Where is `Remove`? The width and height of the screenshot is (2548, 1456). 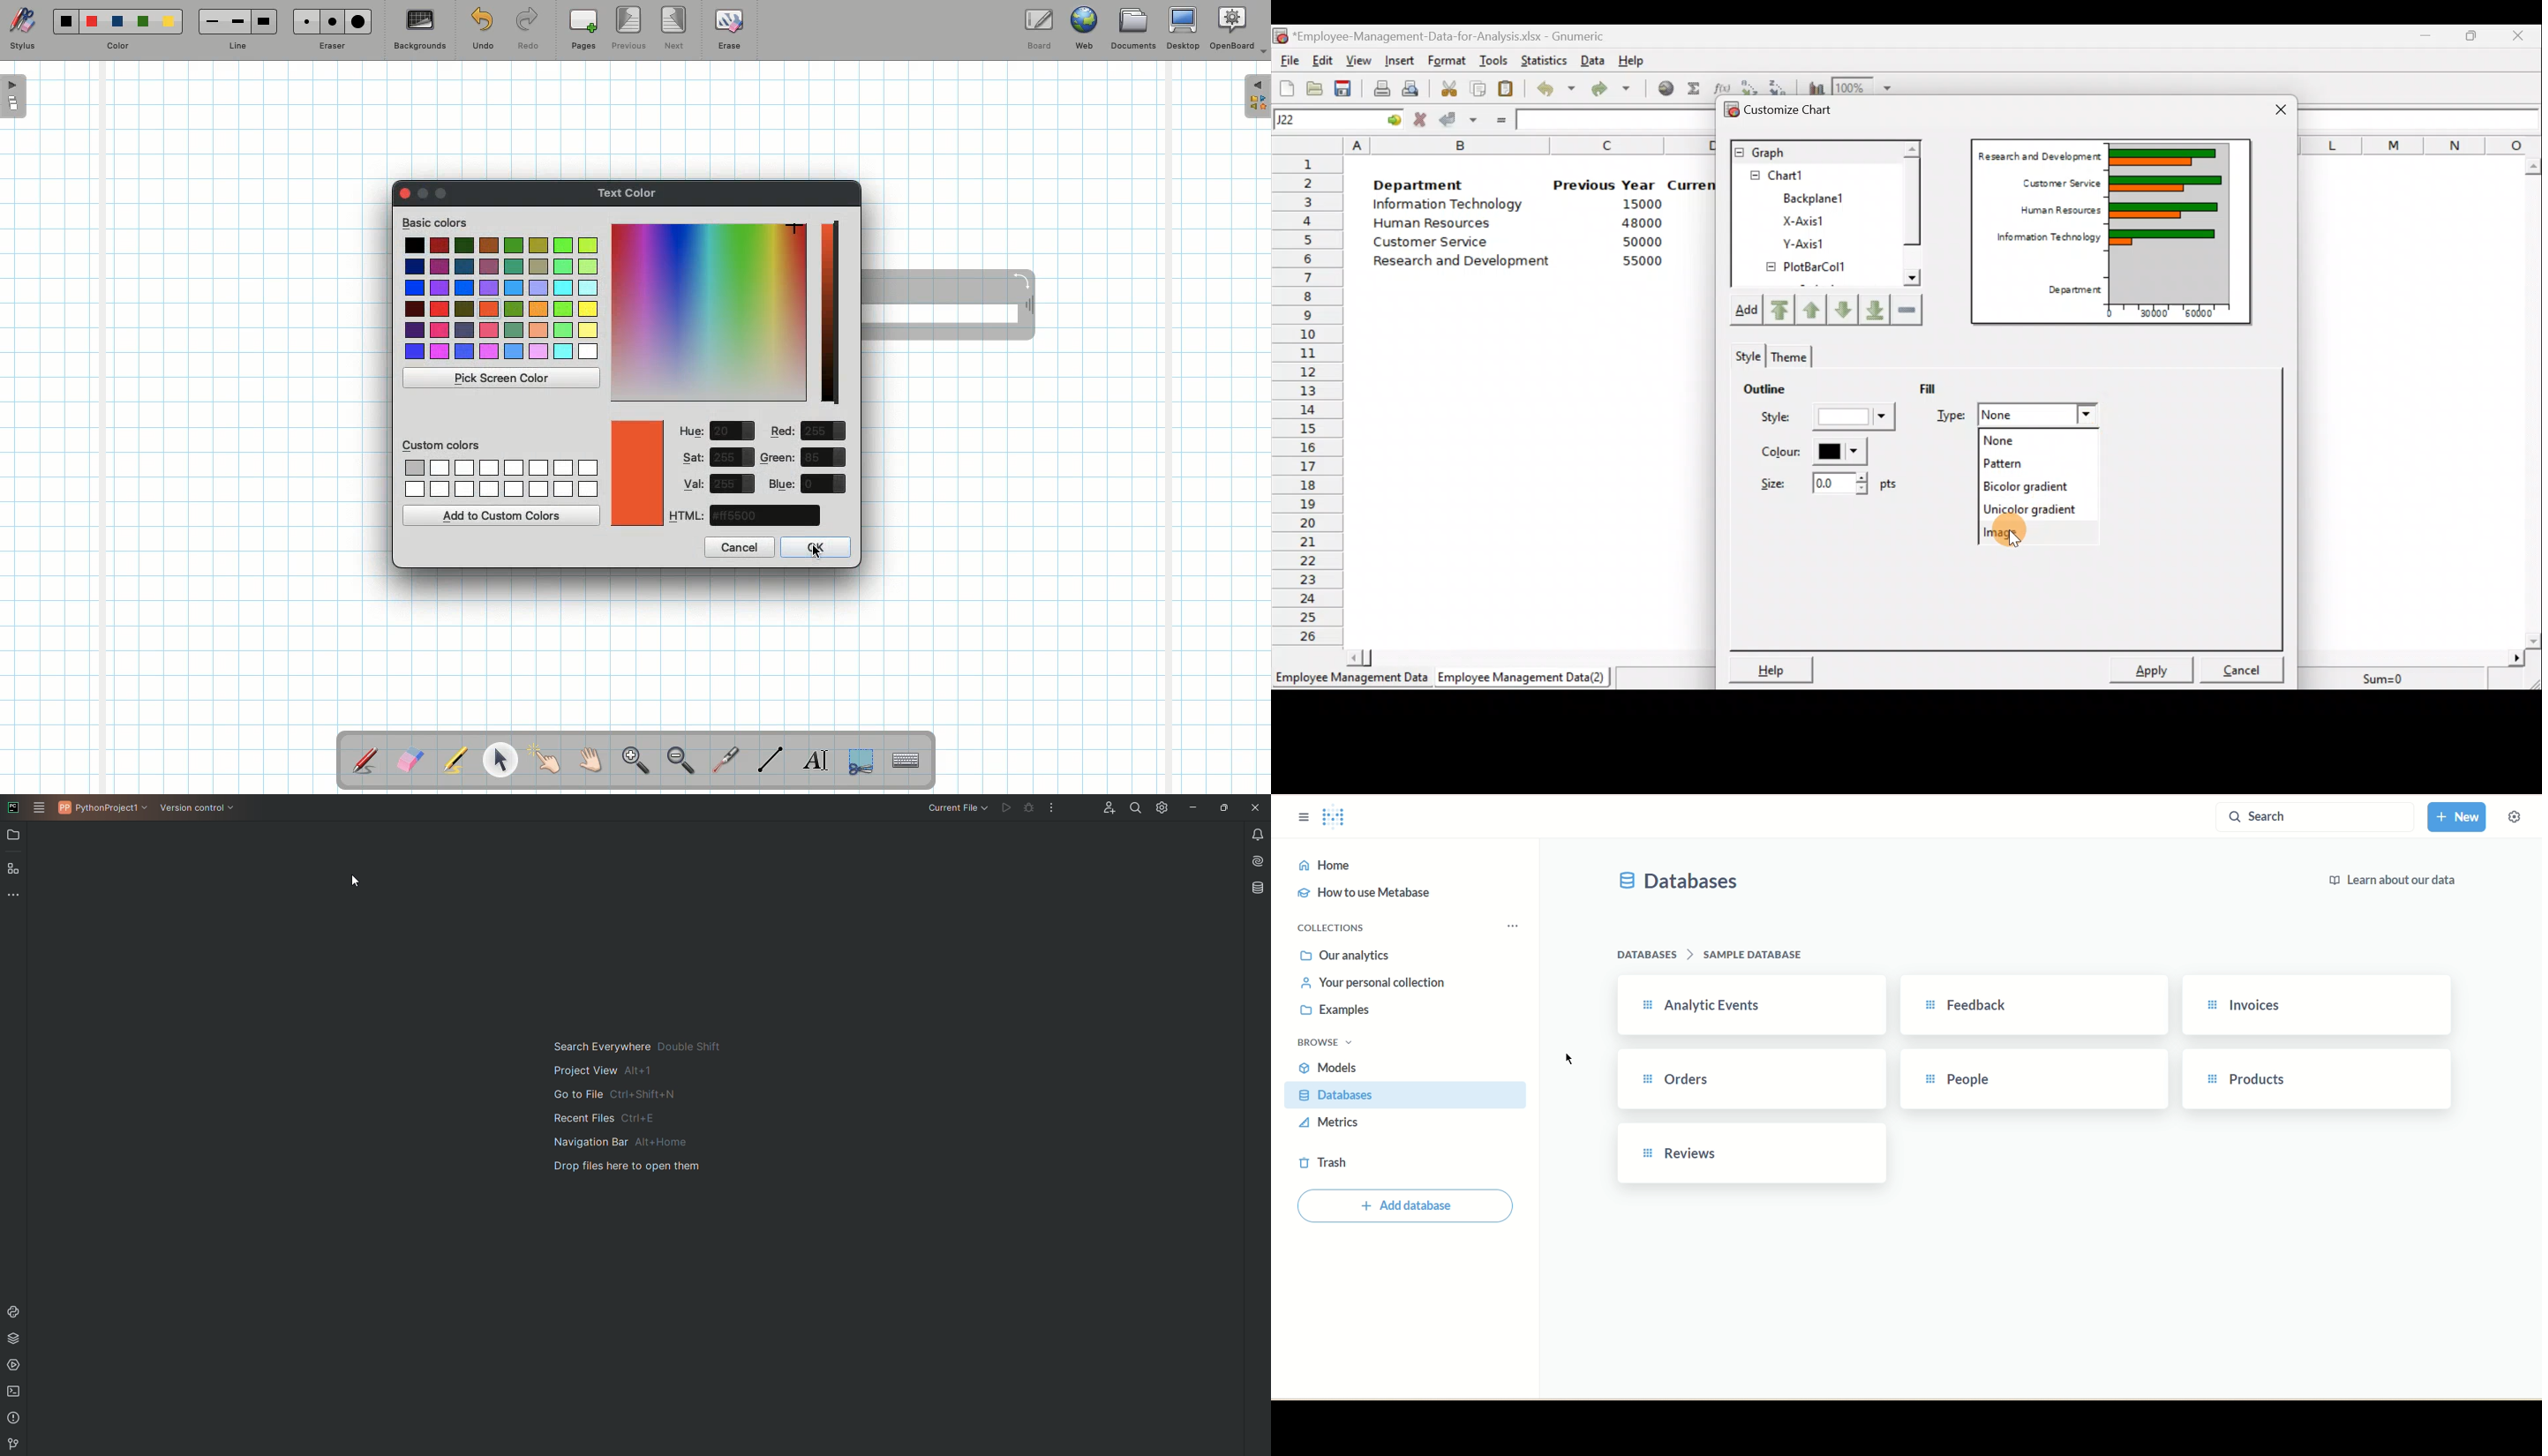
Remove is located at coordinates (1908, 310).